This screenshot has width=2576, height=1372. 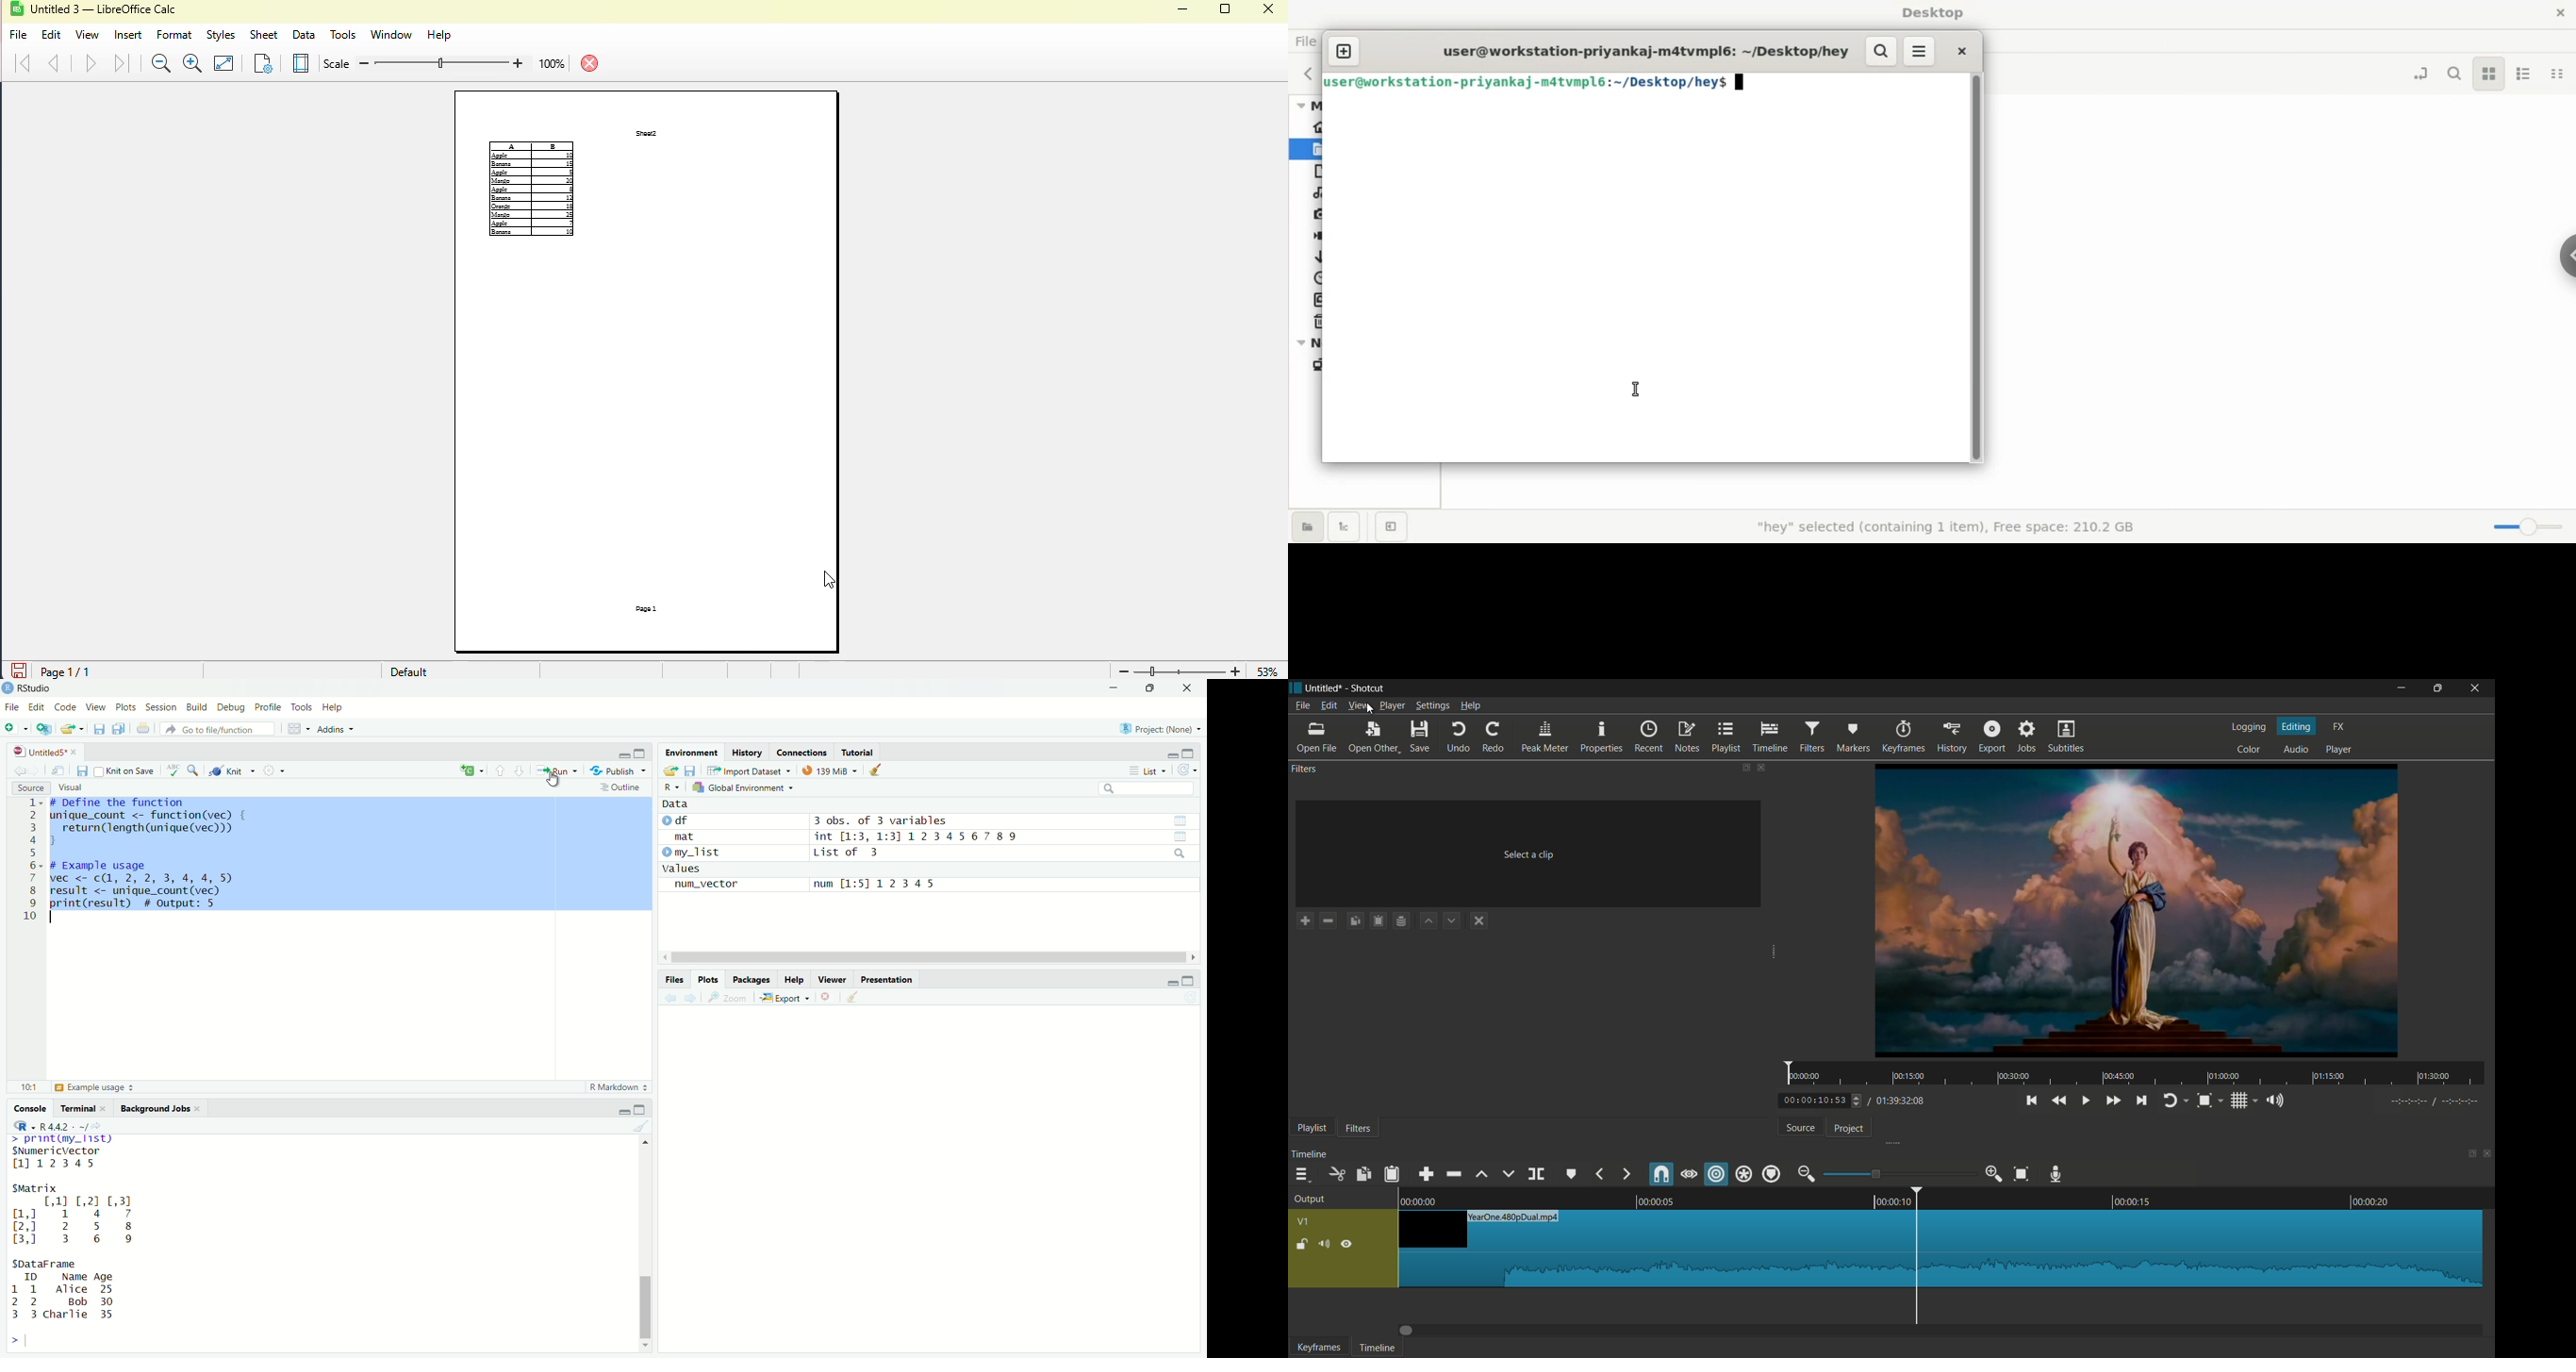 What do you see at coordinates (82, 771) in the screenshot?
I see `save` at bounding box center [82, 771].